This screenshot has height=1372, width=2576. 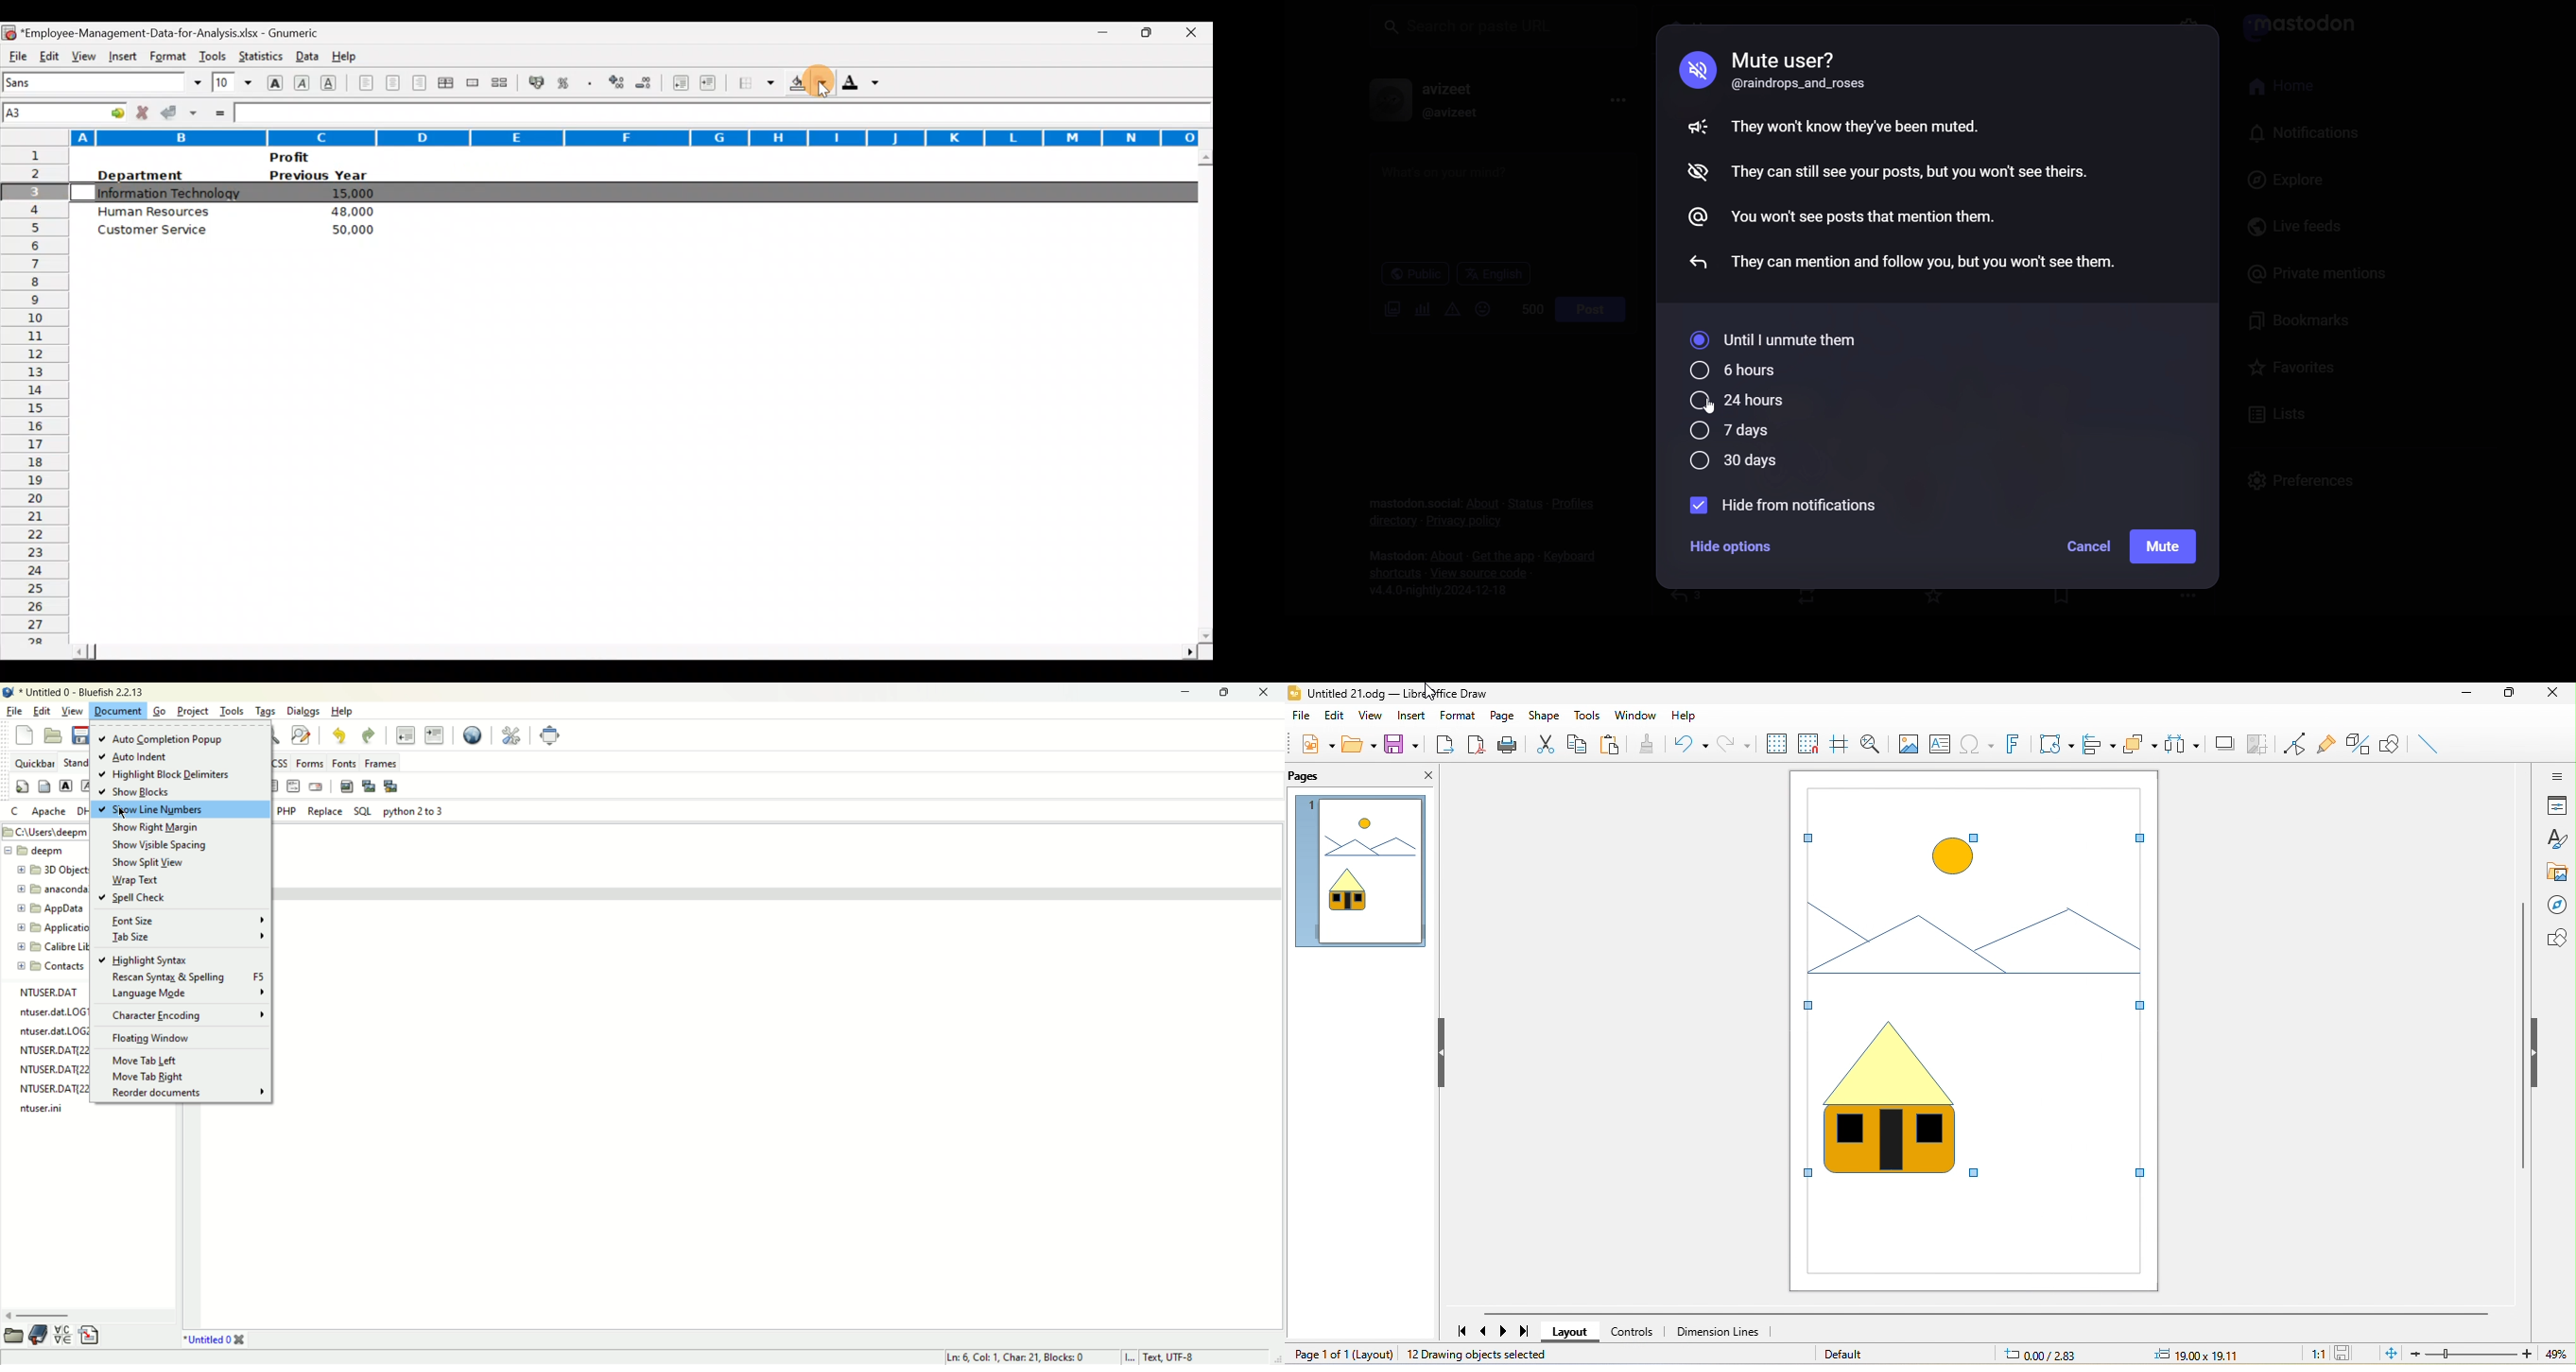 I want to click on Statistics, so click(x=259, y=53).